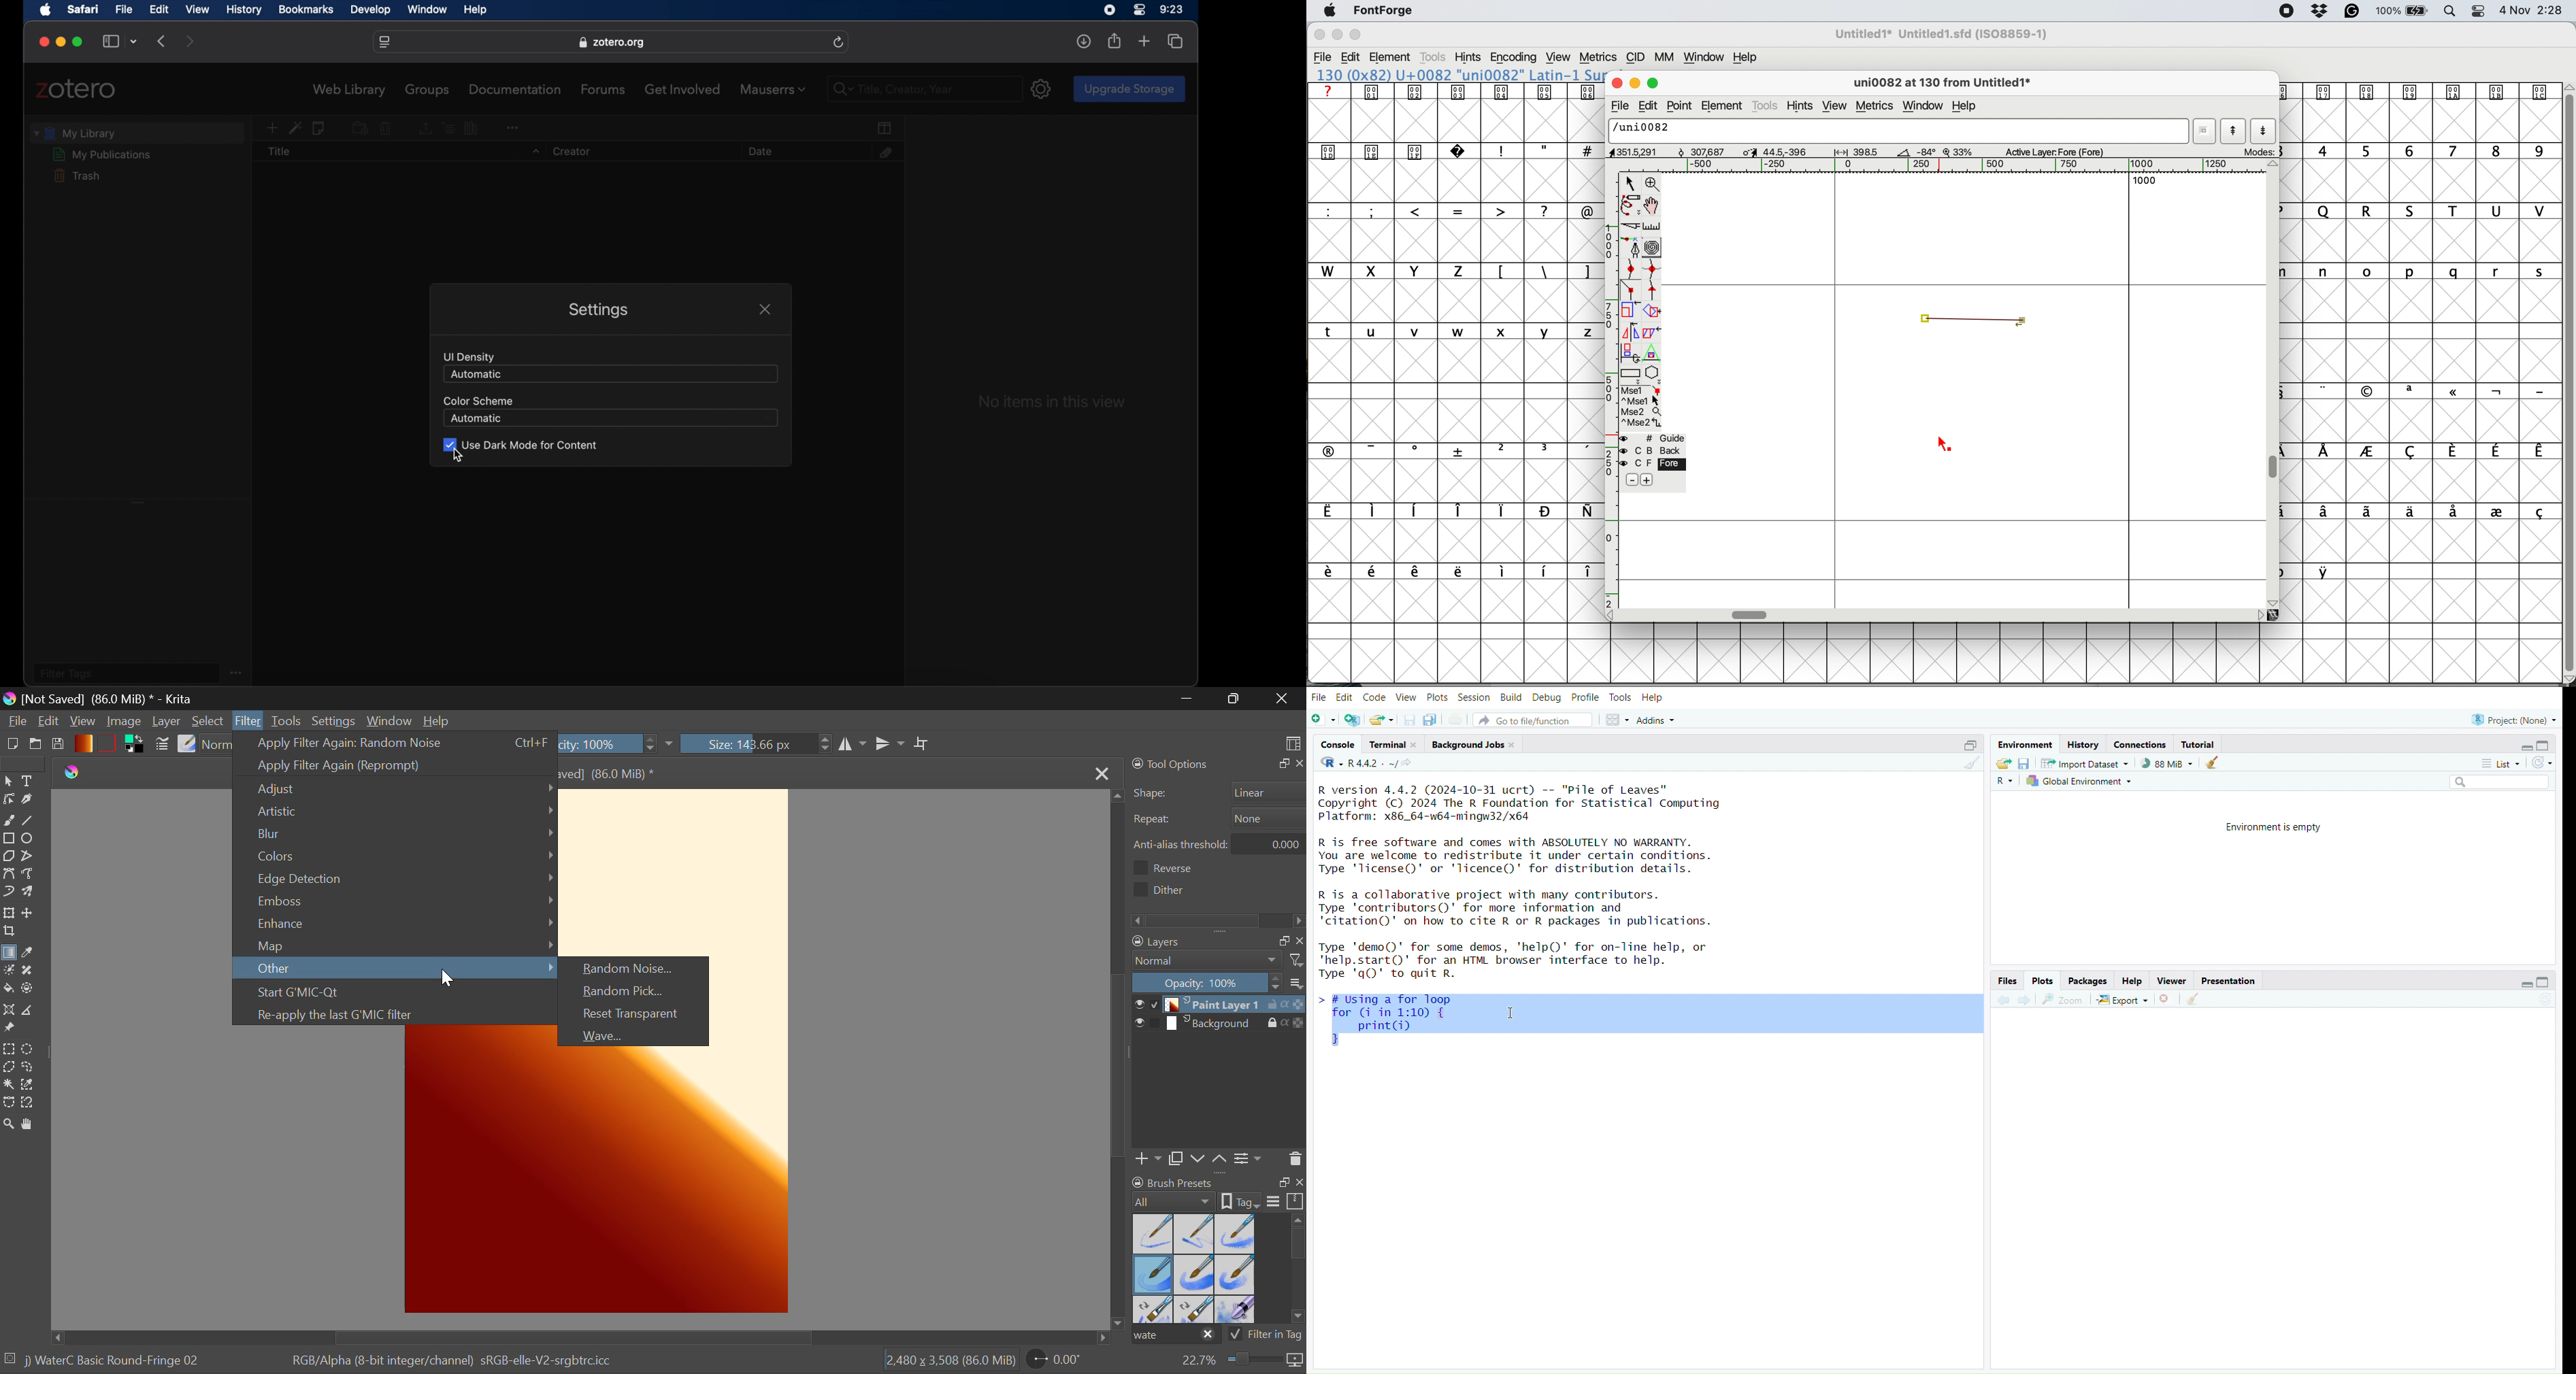 The height and width of the screenshot is (1400, 2576). Describe the element at coordinates (1207, 982) in the screenshot. I see `opacity scale` at that location.